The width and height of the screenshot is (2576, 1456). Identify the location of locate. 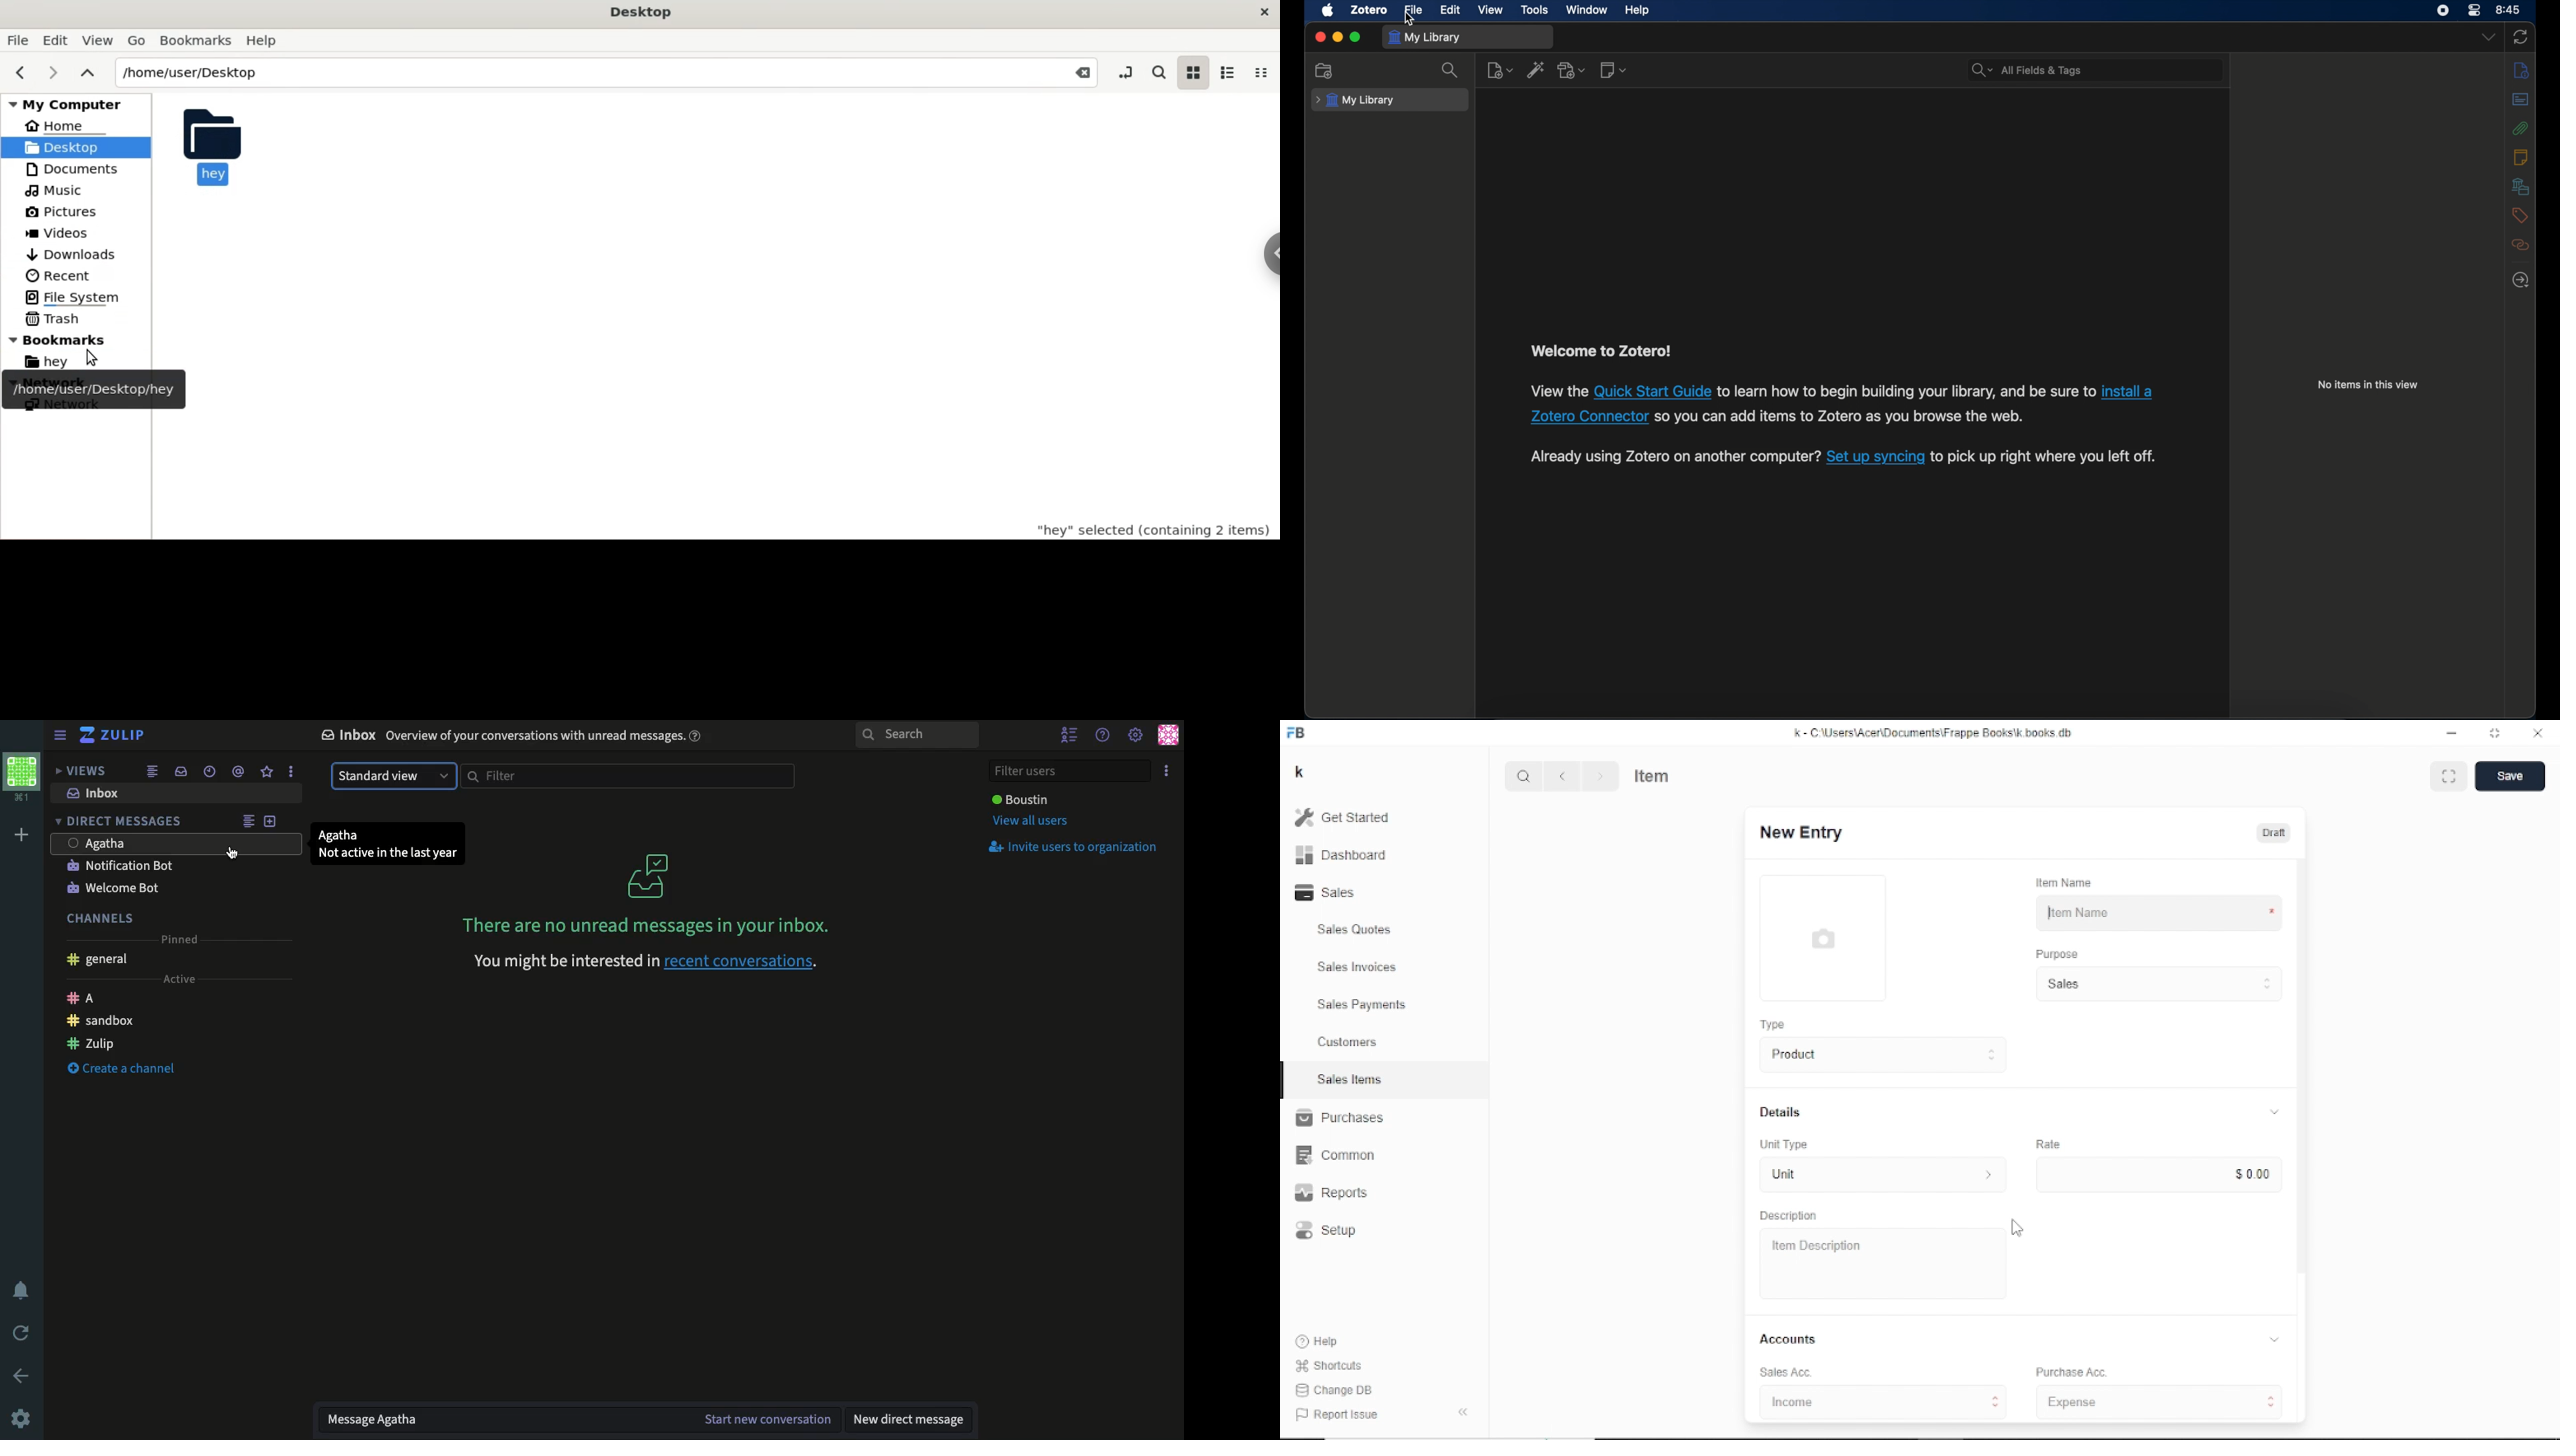
(2521, 281).